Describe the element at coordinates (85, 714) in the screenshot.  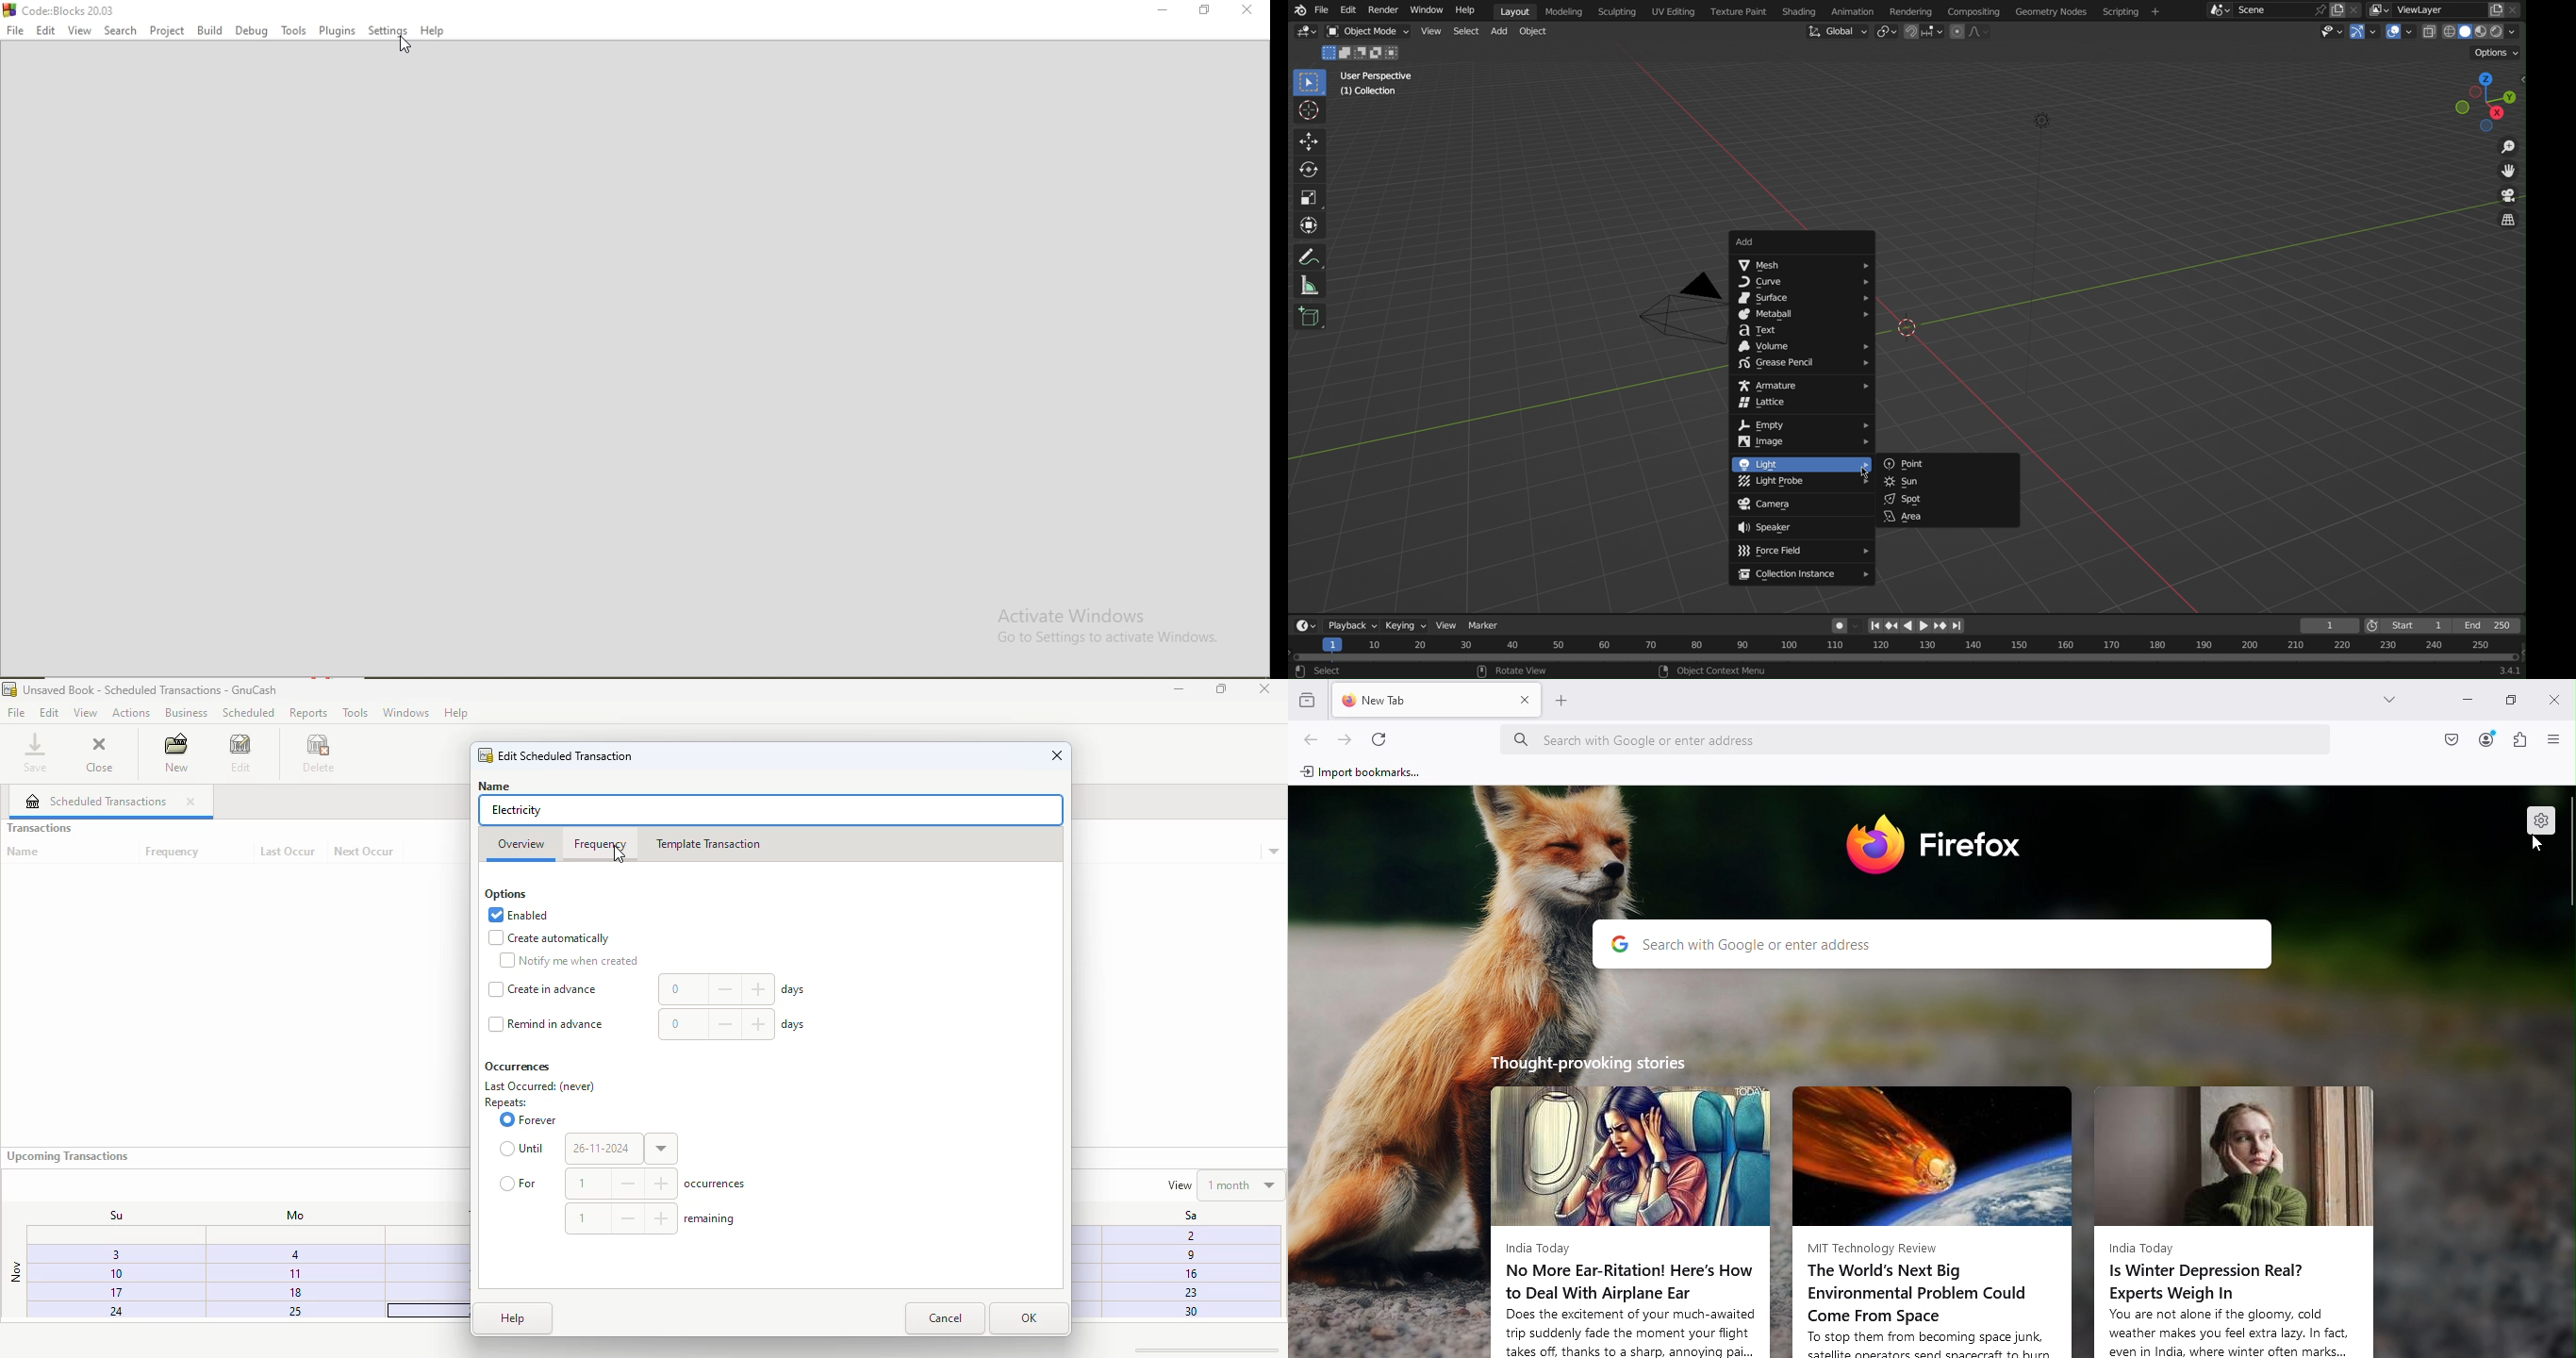
I see `view` at that location.